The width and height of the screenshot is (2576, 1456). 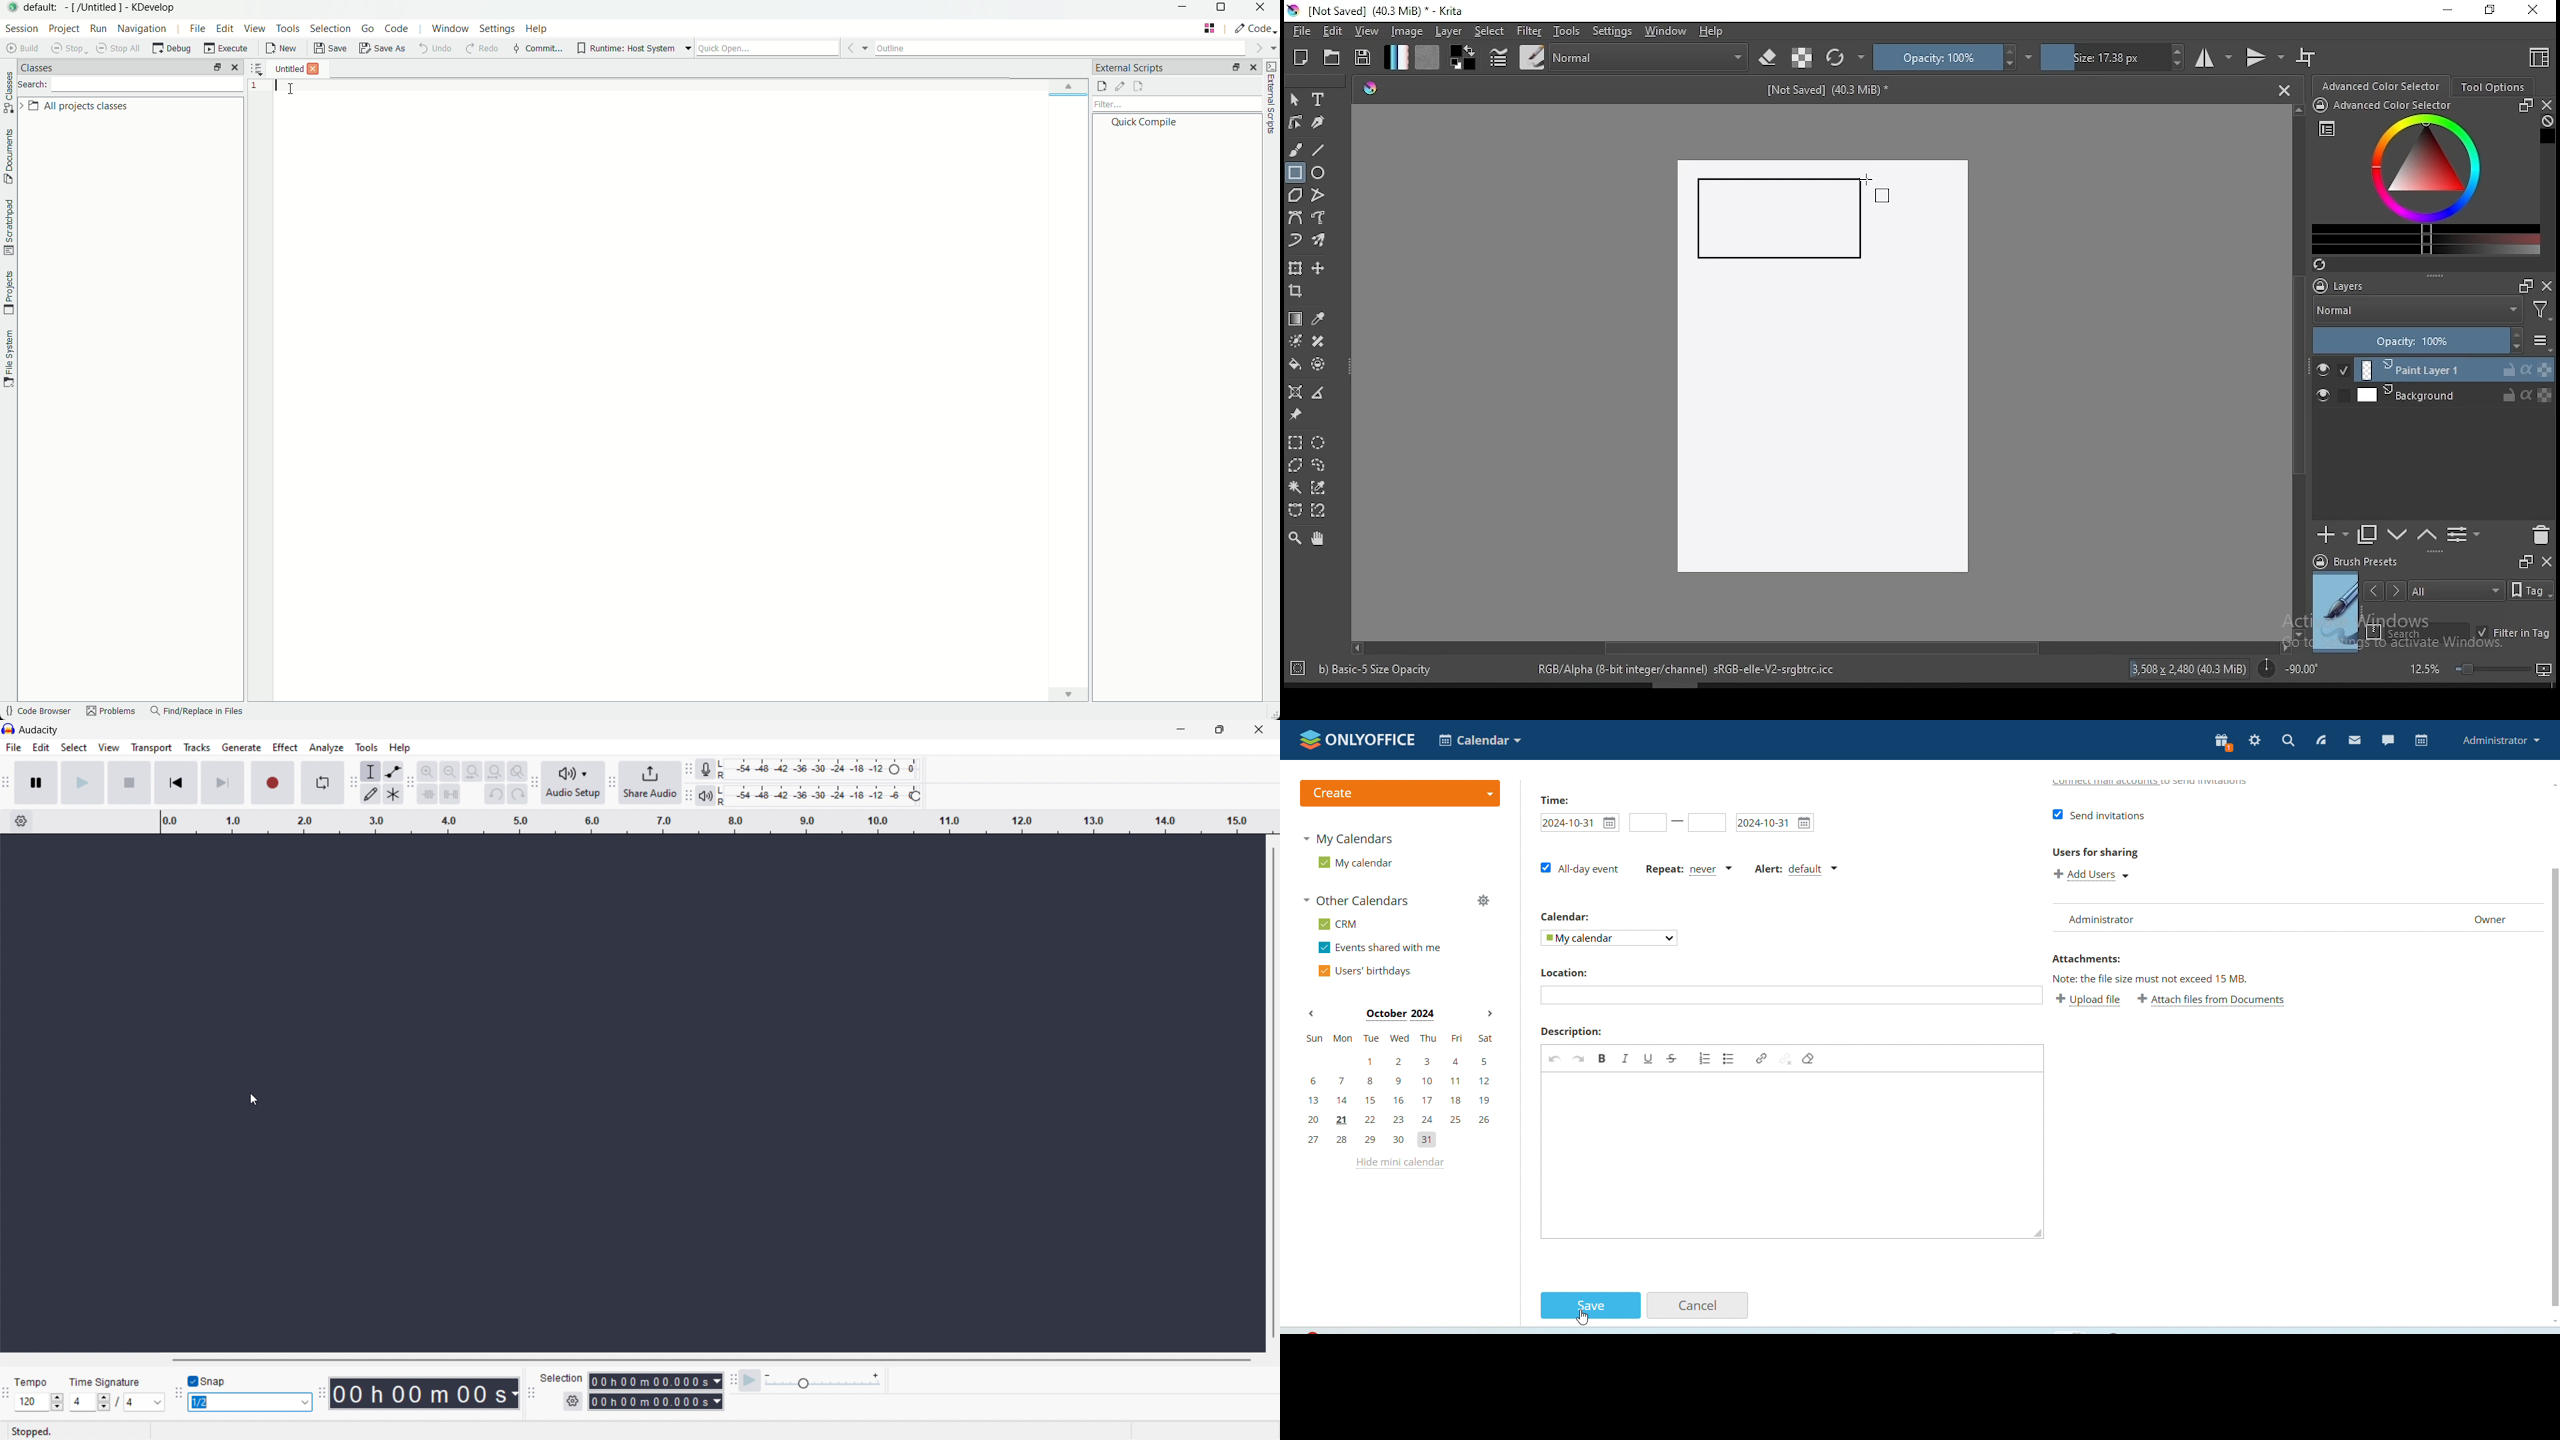 What do you see at coordinates (1311, 1014) in the screenshot?
I see `previous month` at bounding box center [1311, 1014].